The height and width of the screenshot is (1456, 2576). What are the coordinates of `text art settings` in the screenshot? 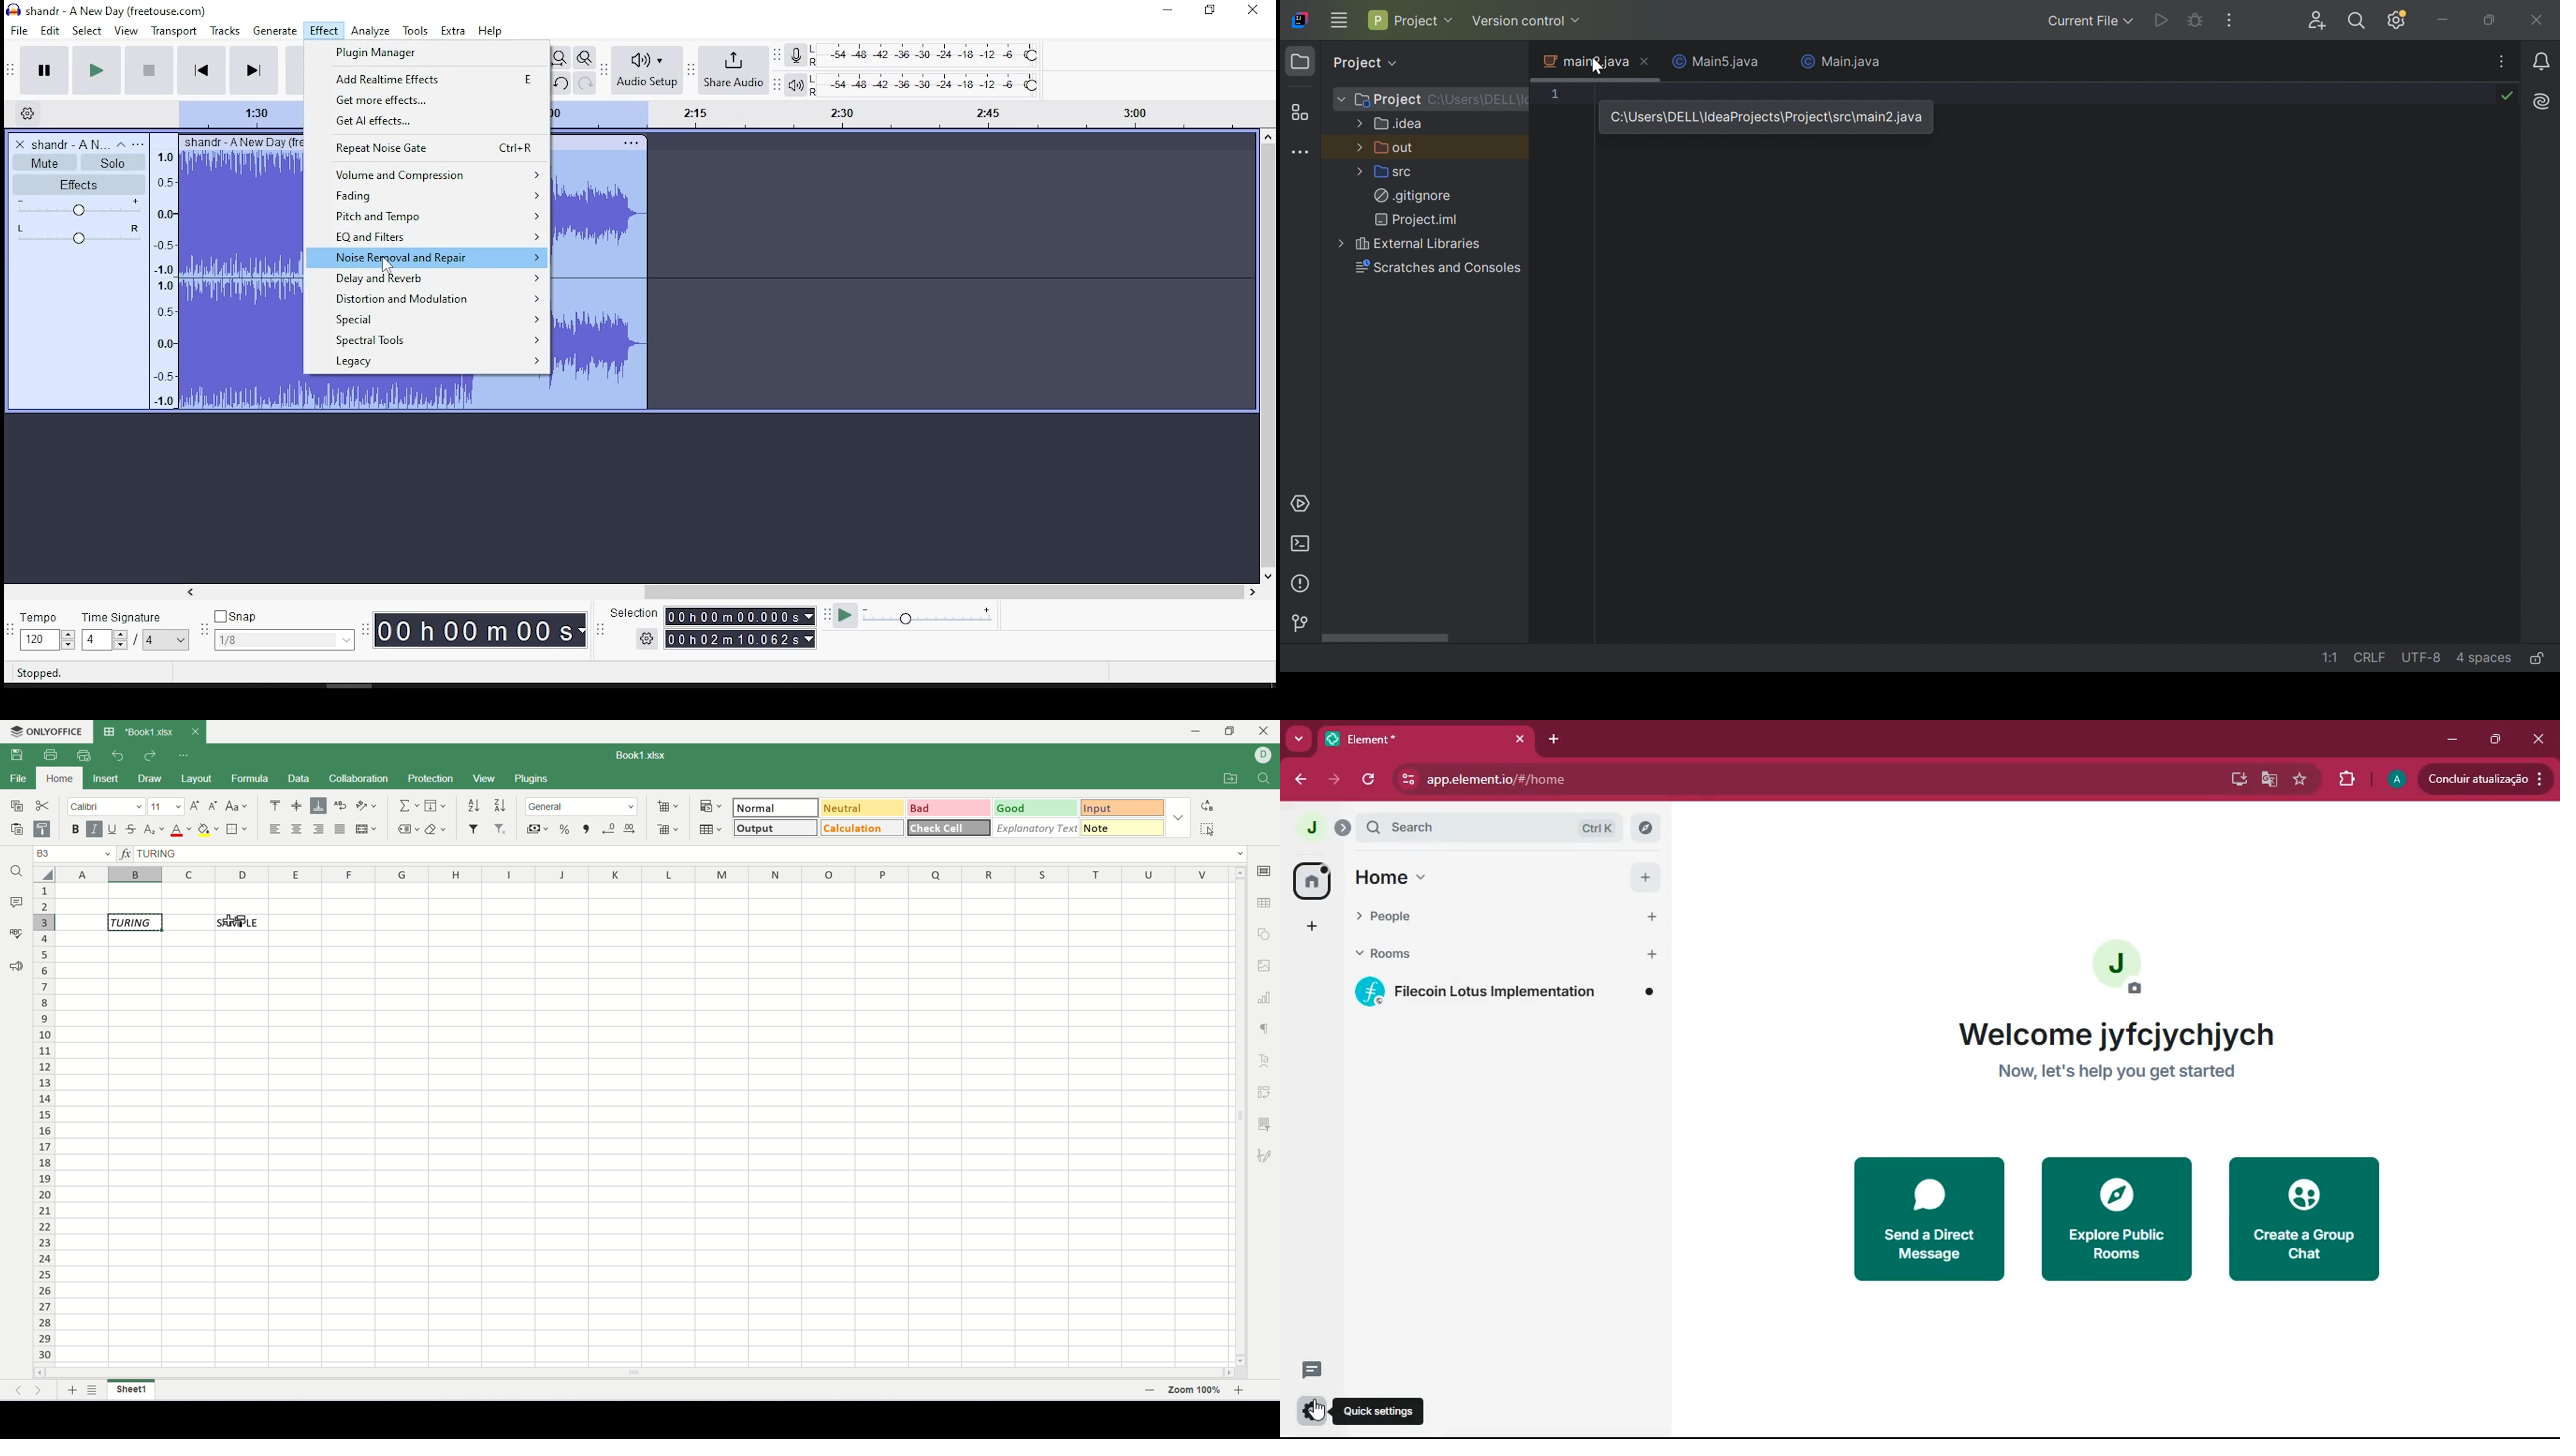 It's located at (1265, 1061).